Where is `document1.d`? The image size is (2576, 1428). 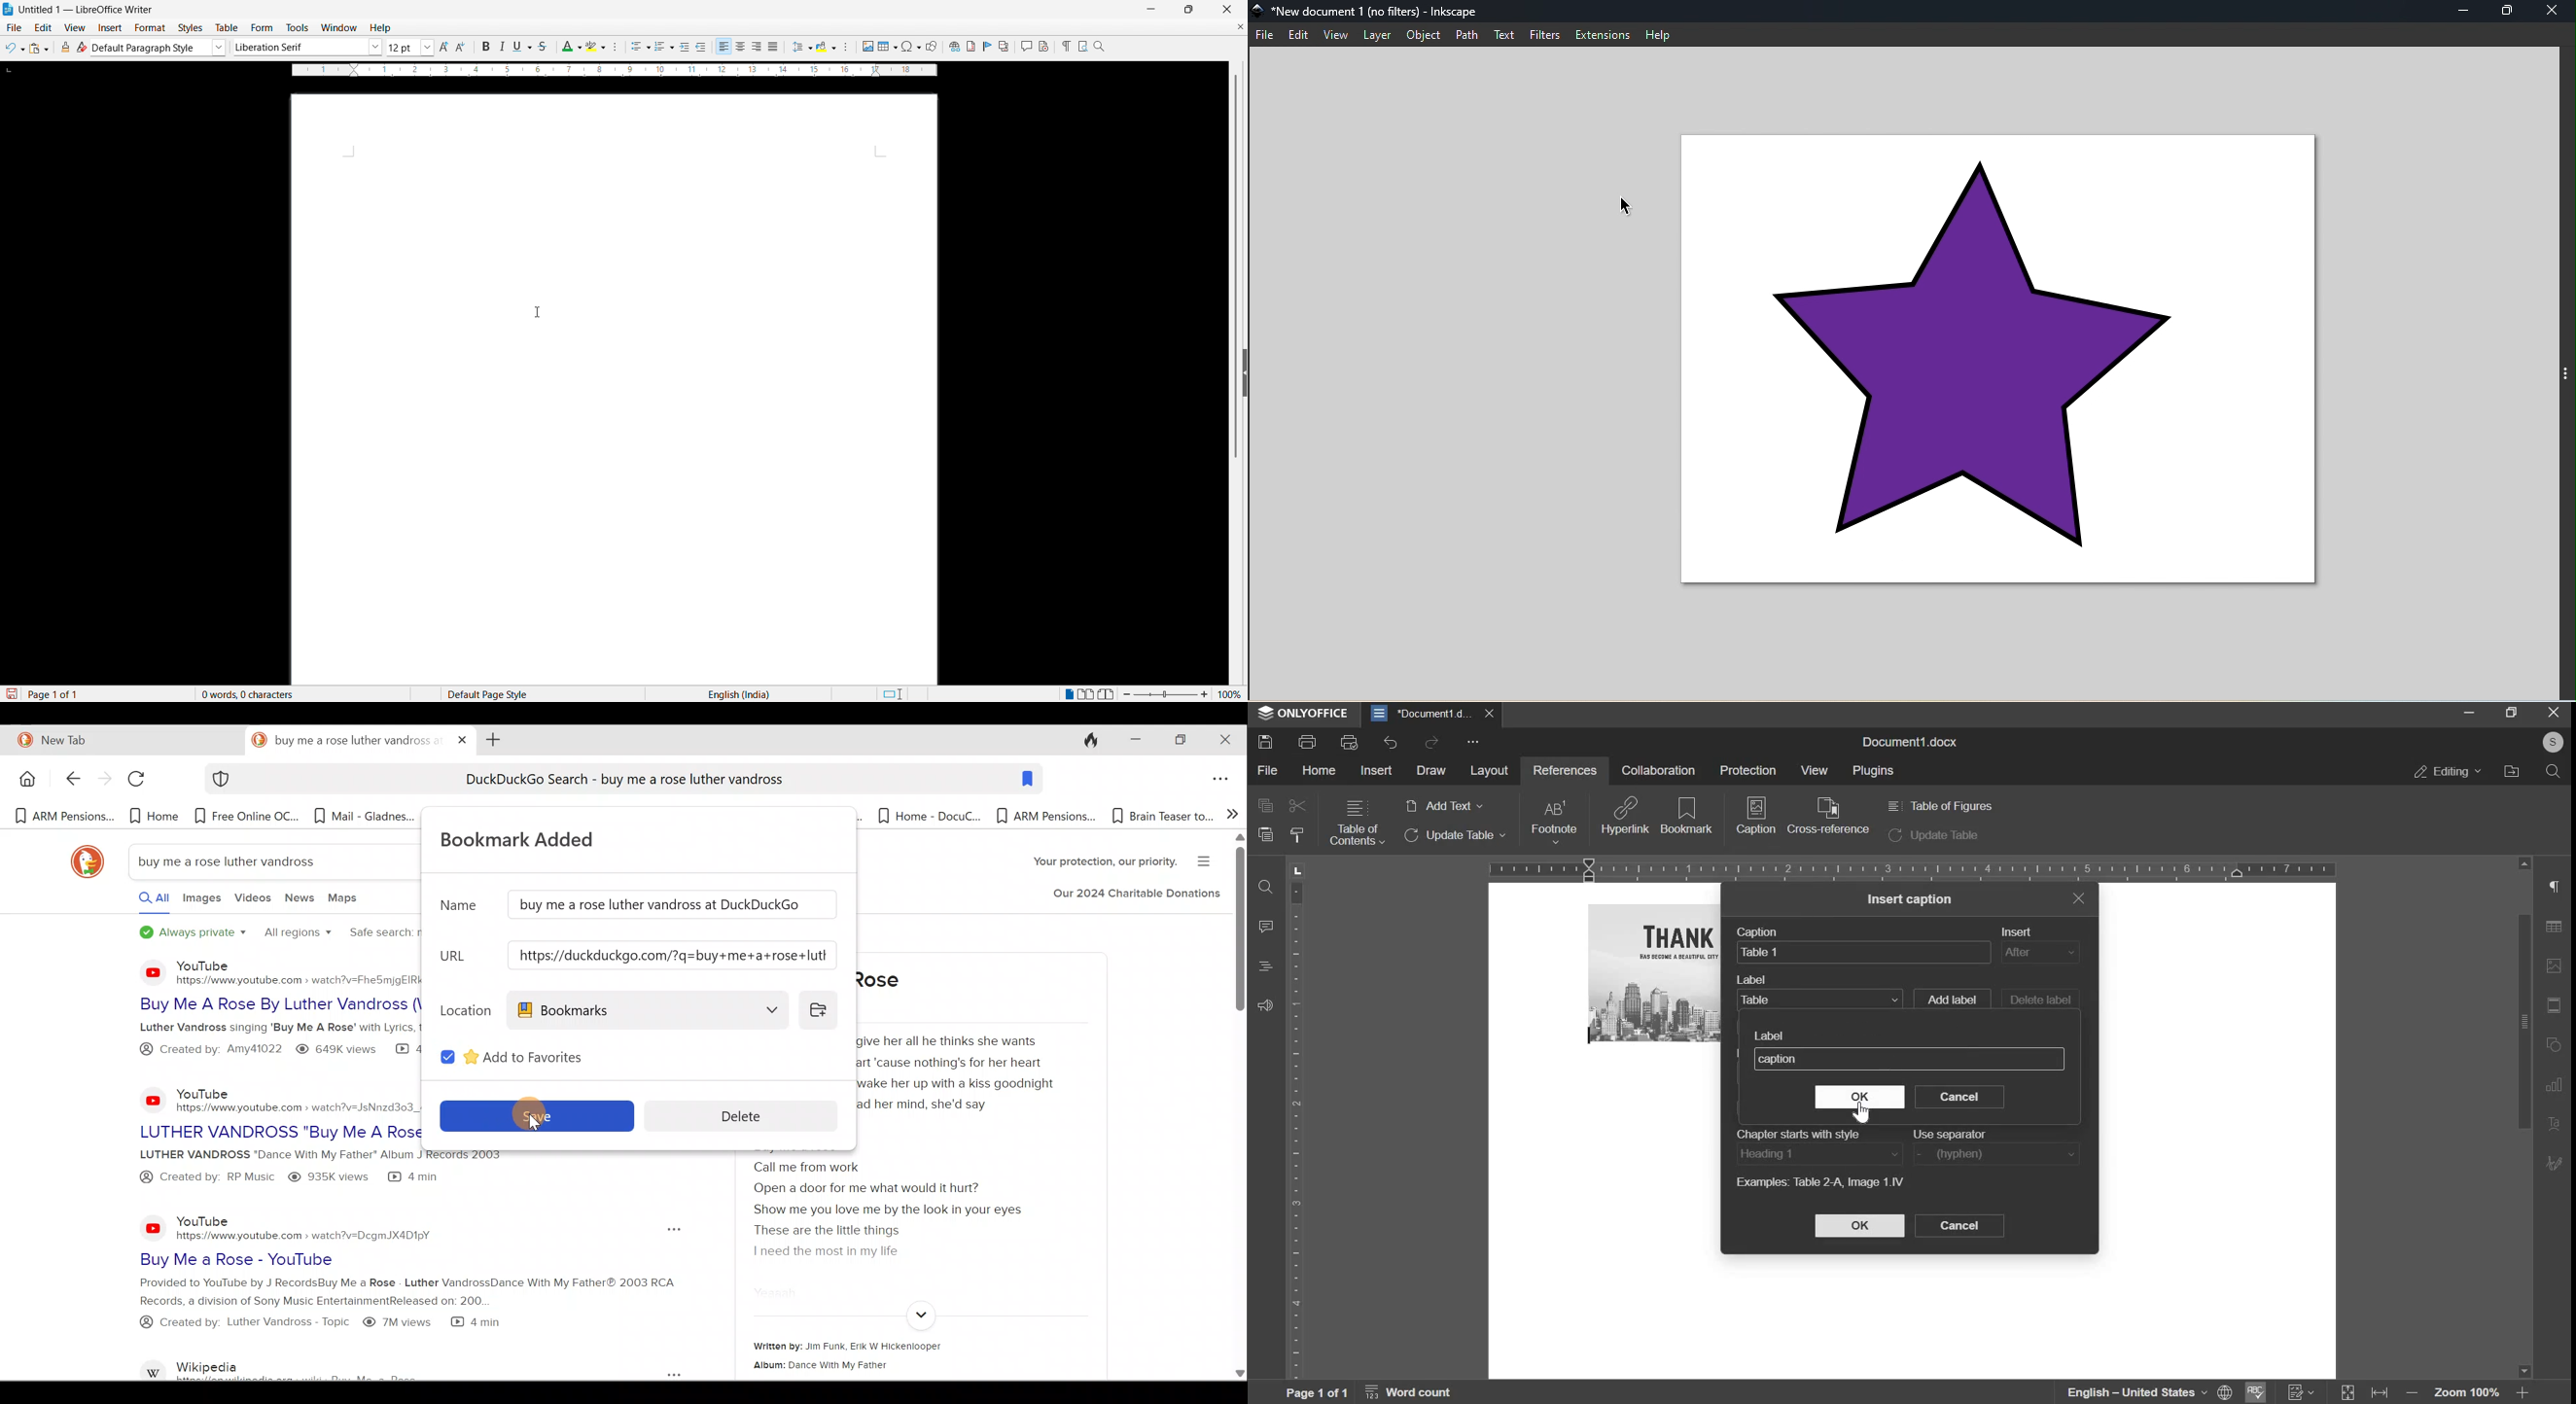
document1.d is located at coordinates (1424, 713).